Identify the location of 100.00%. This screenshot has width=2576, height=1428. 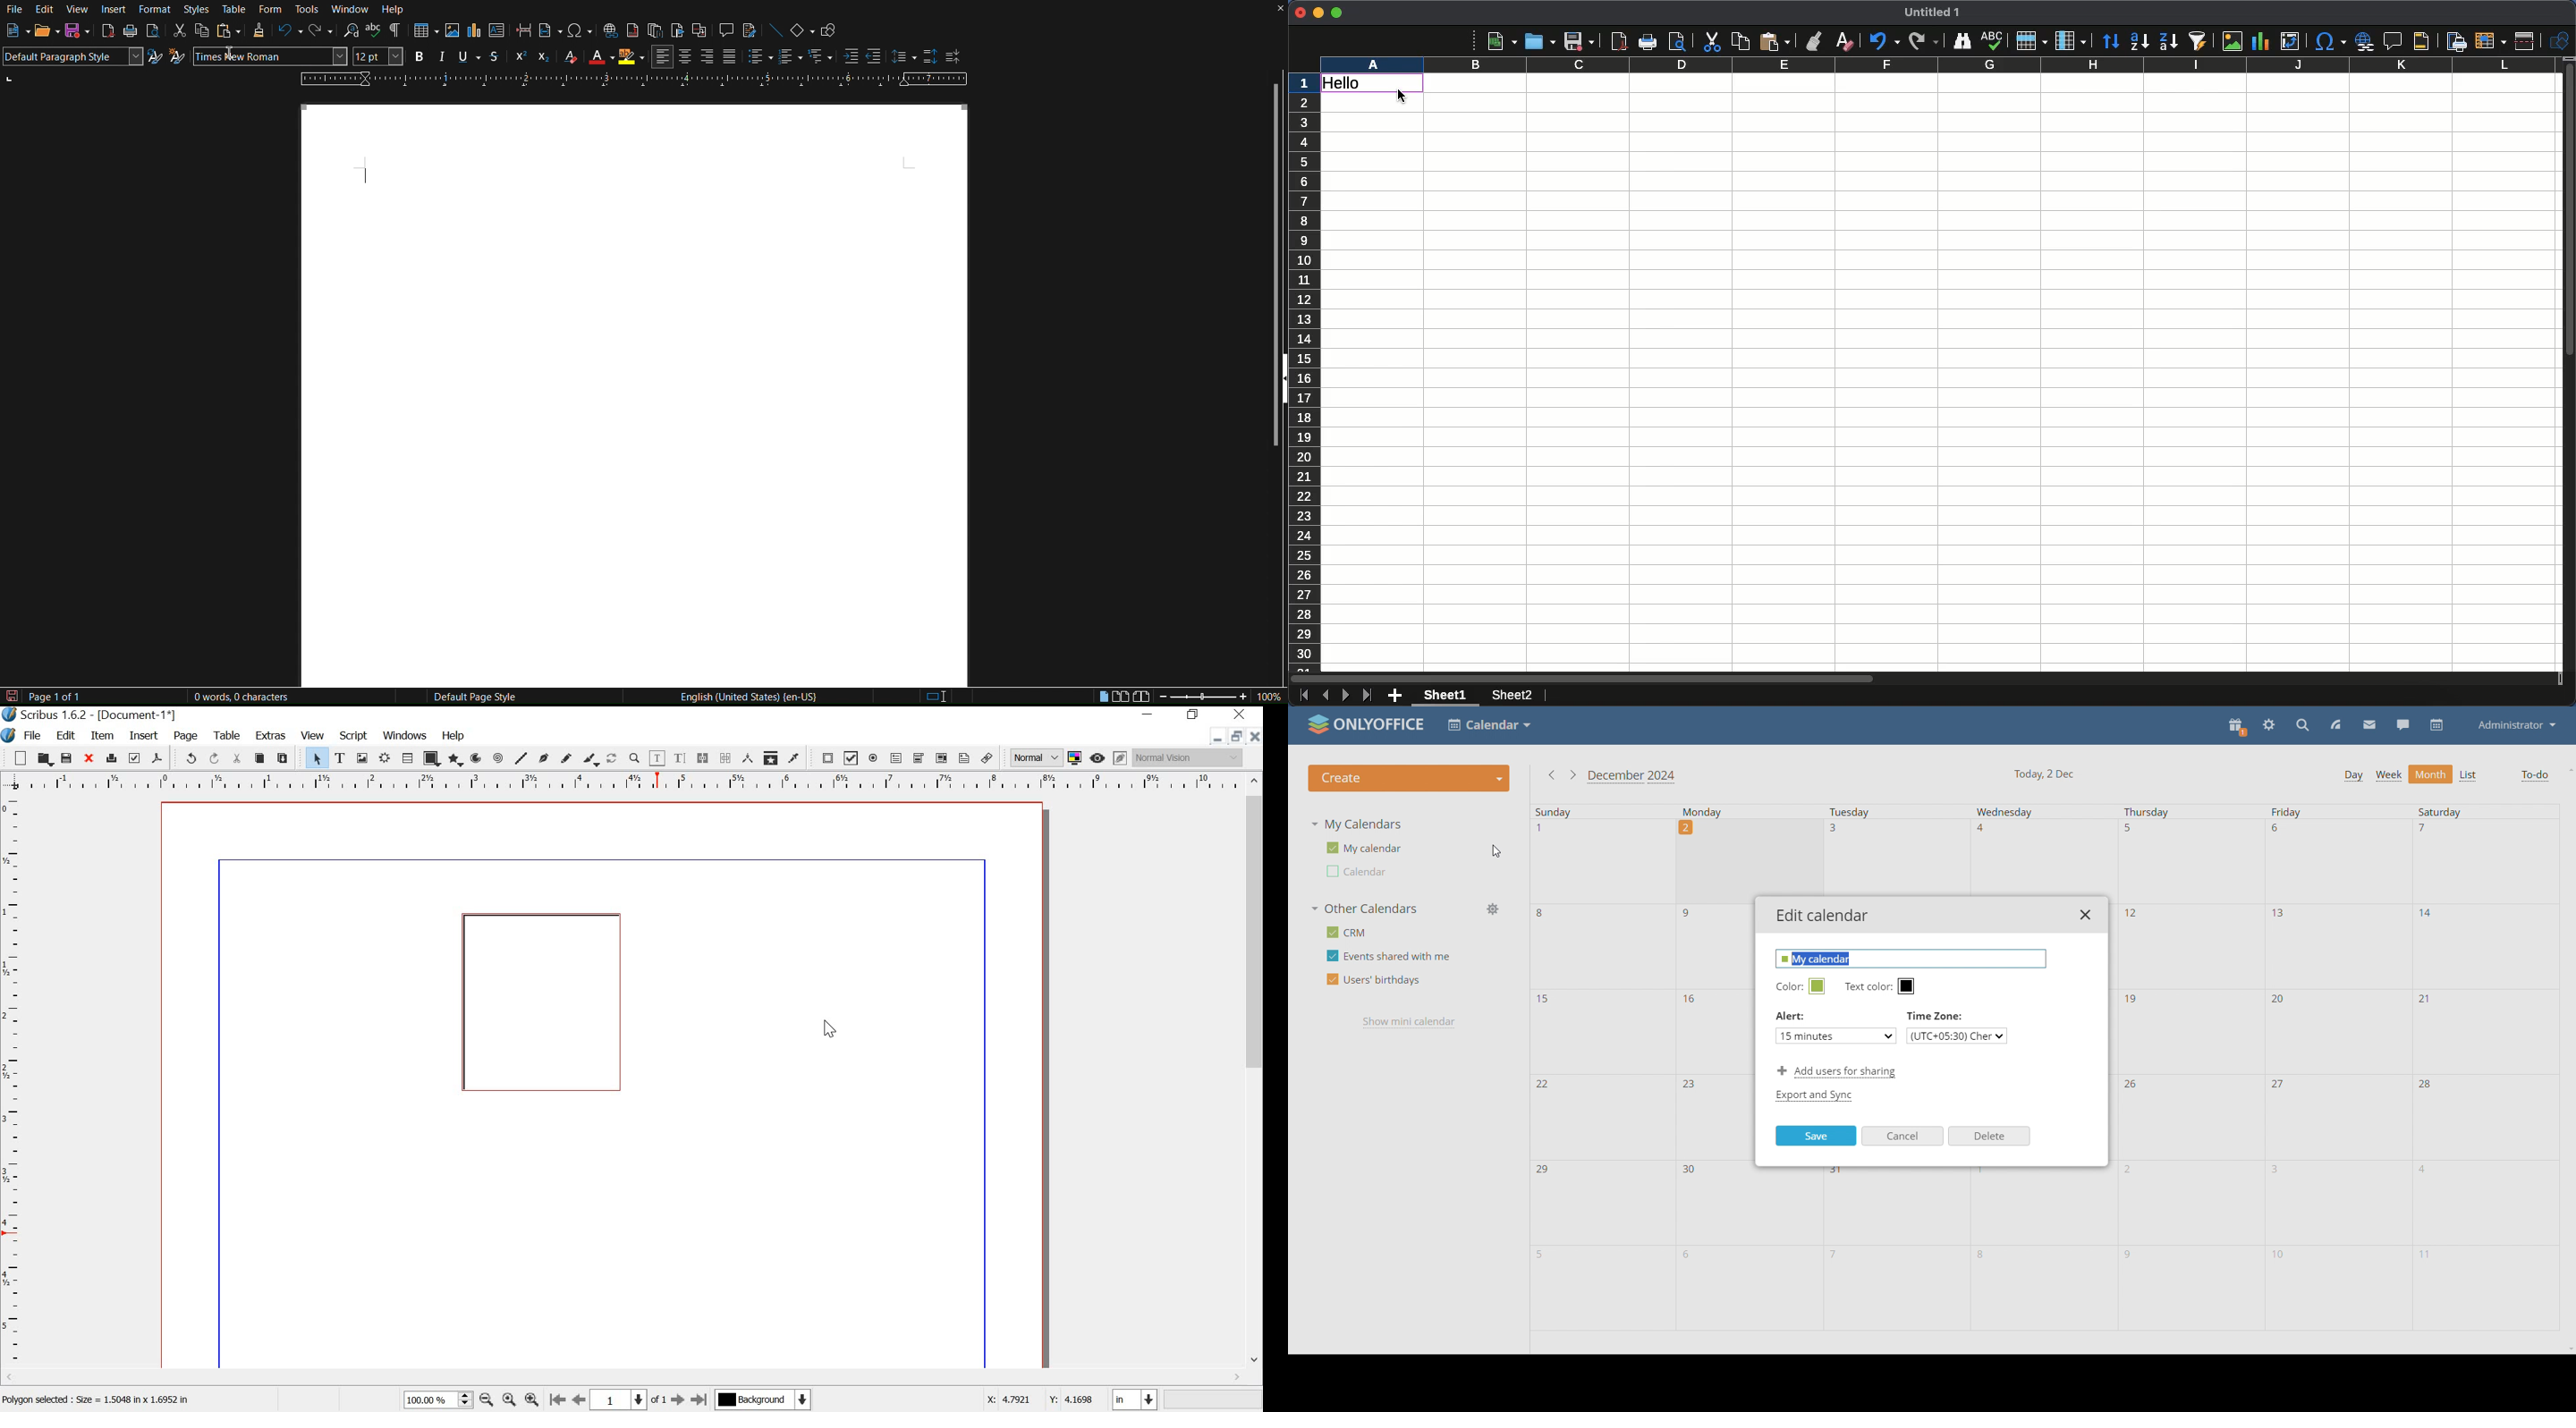
(426, 1401).